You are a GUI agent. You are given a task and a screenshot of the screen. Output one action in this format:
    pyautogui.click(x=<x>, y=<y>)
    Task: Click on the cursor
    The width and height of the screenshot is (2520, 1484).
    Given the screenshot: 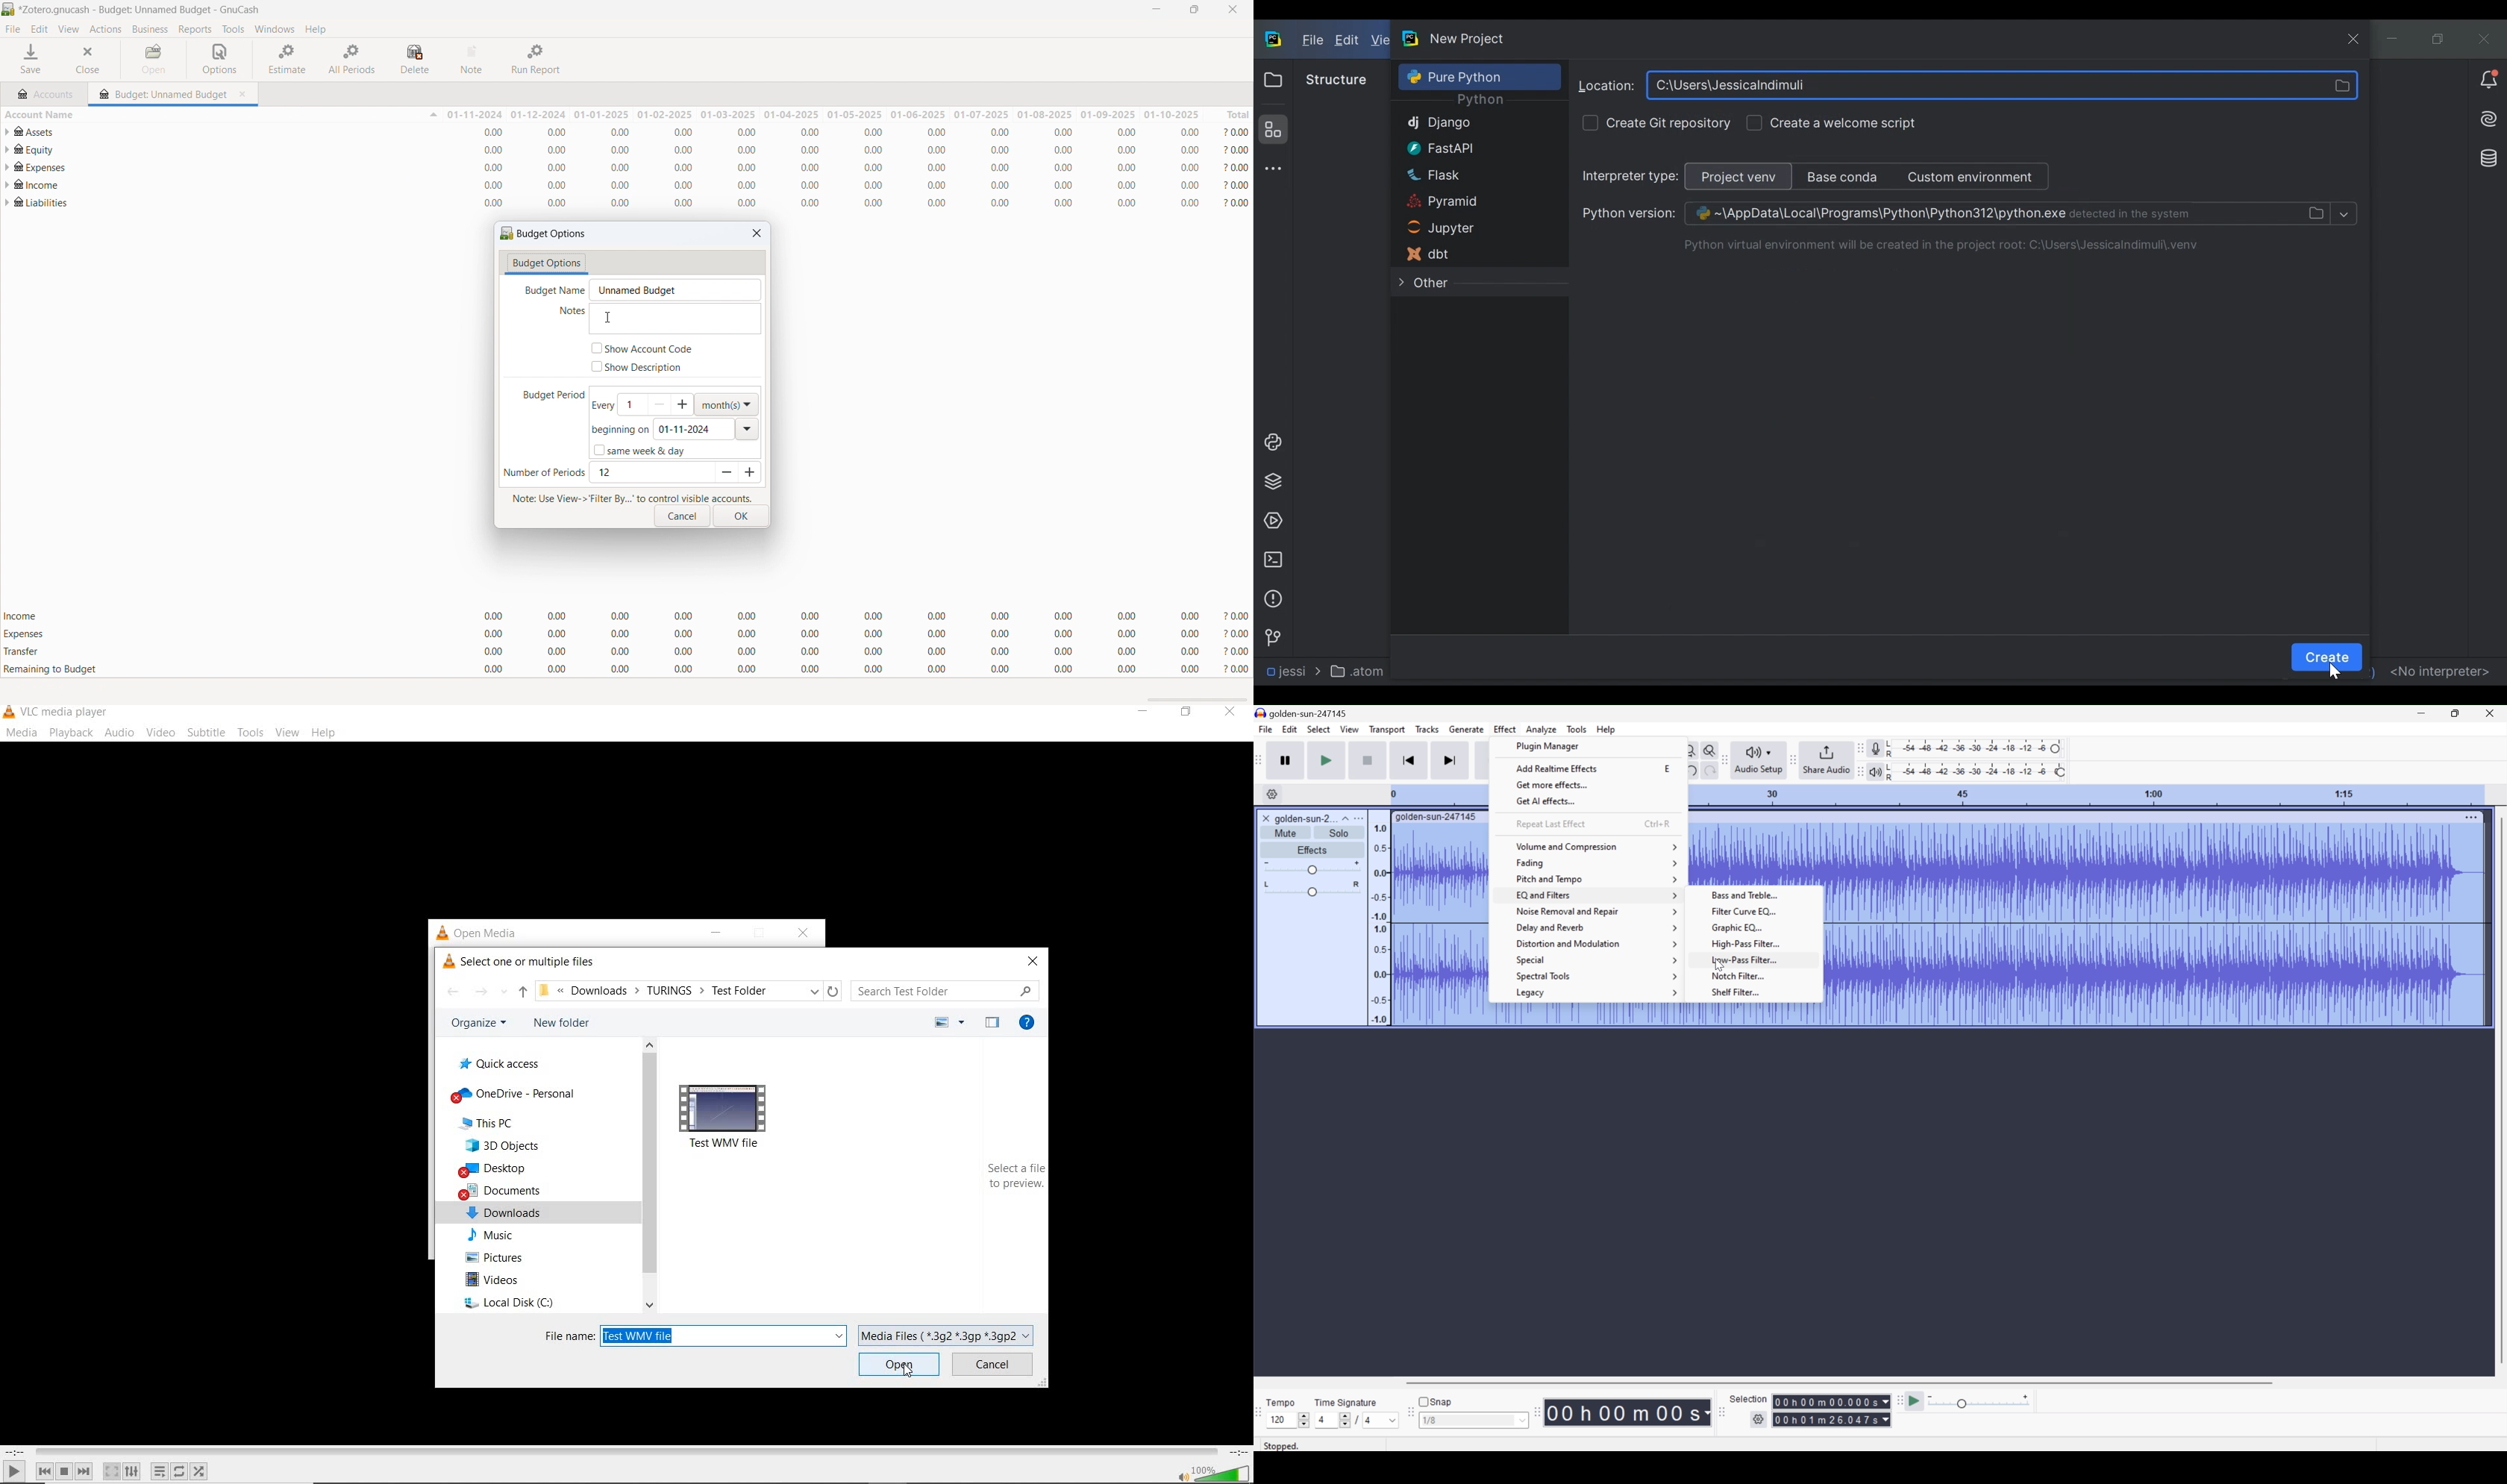 What is the action you would take?
    pyautogui.click(x=909, y=1370)
    